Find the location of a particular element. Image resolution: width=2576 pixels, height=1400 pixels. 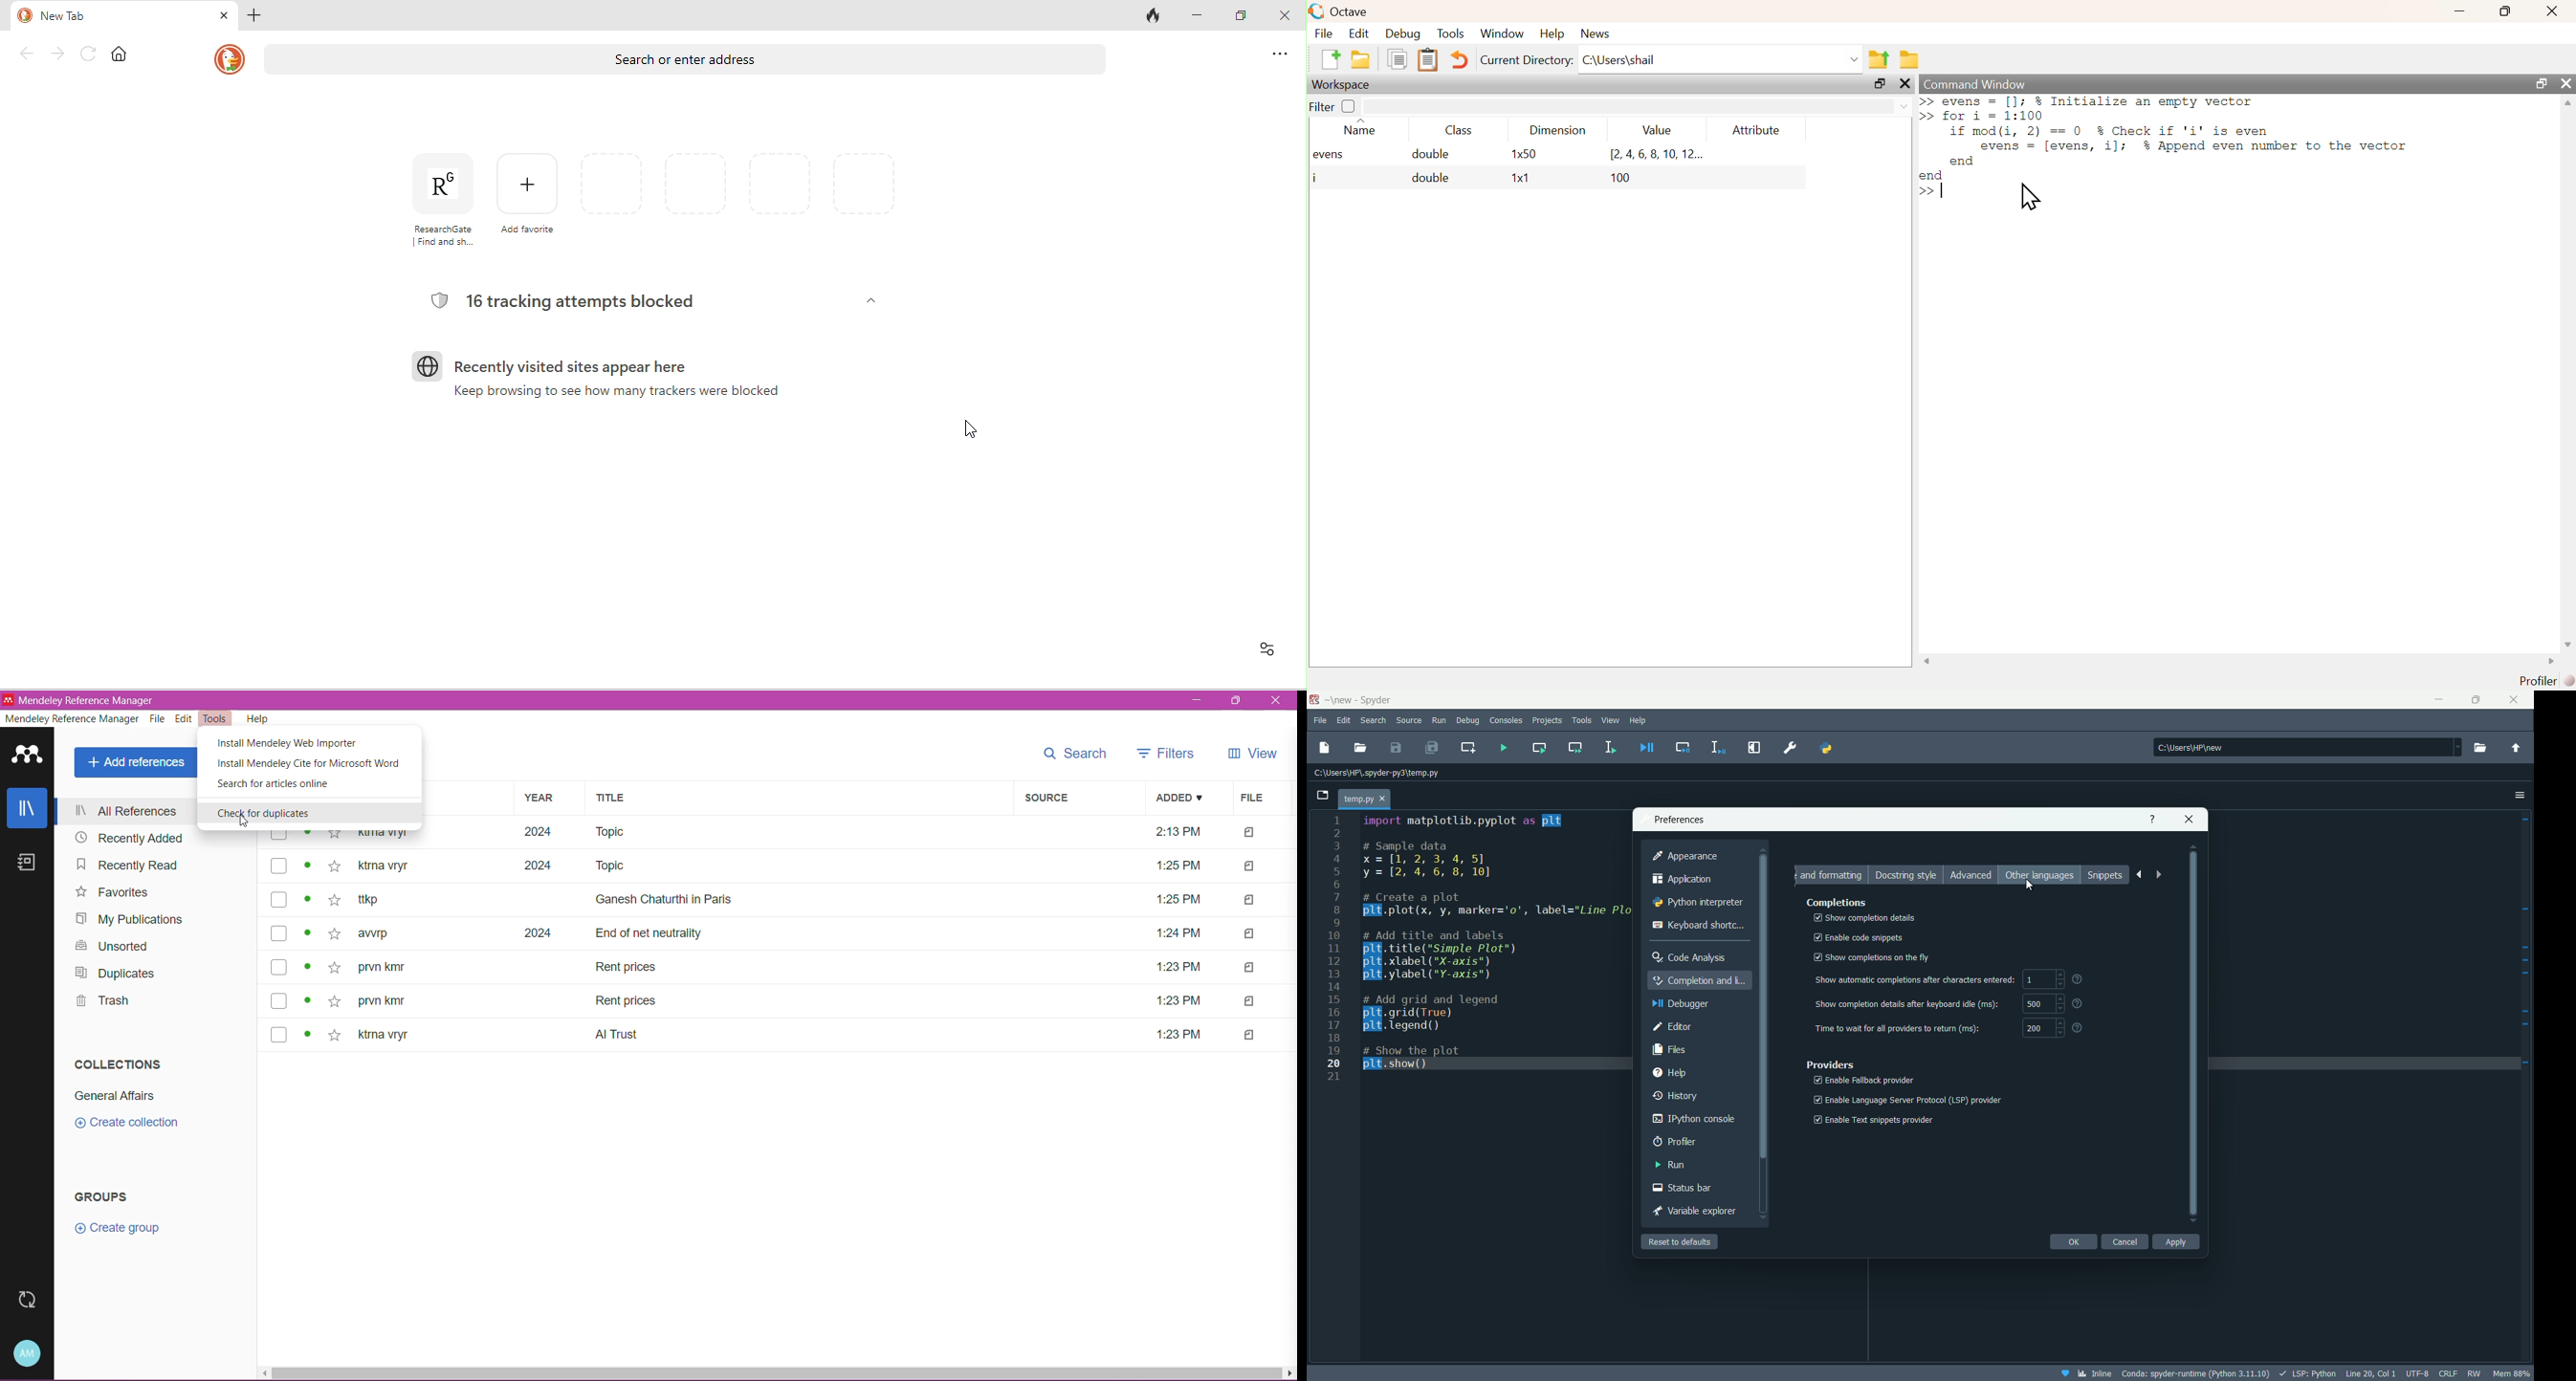

python path manager is located at coordinates (1826, 747).